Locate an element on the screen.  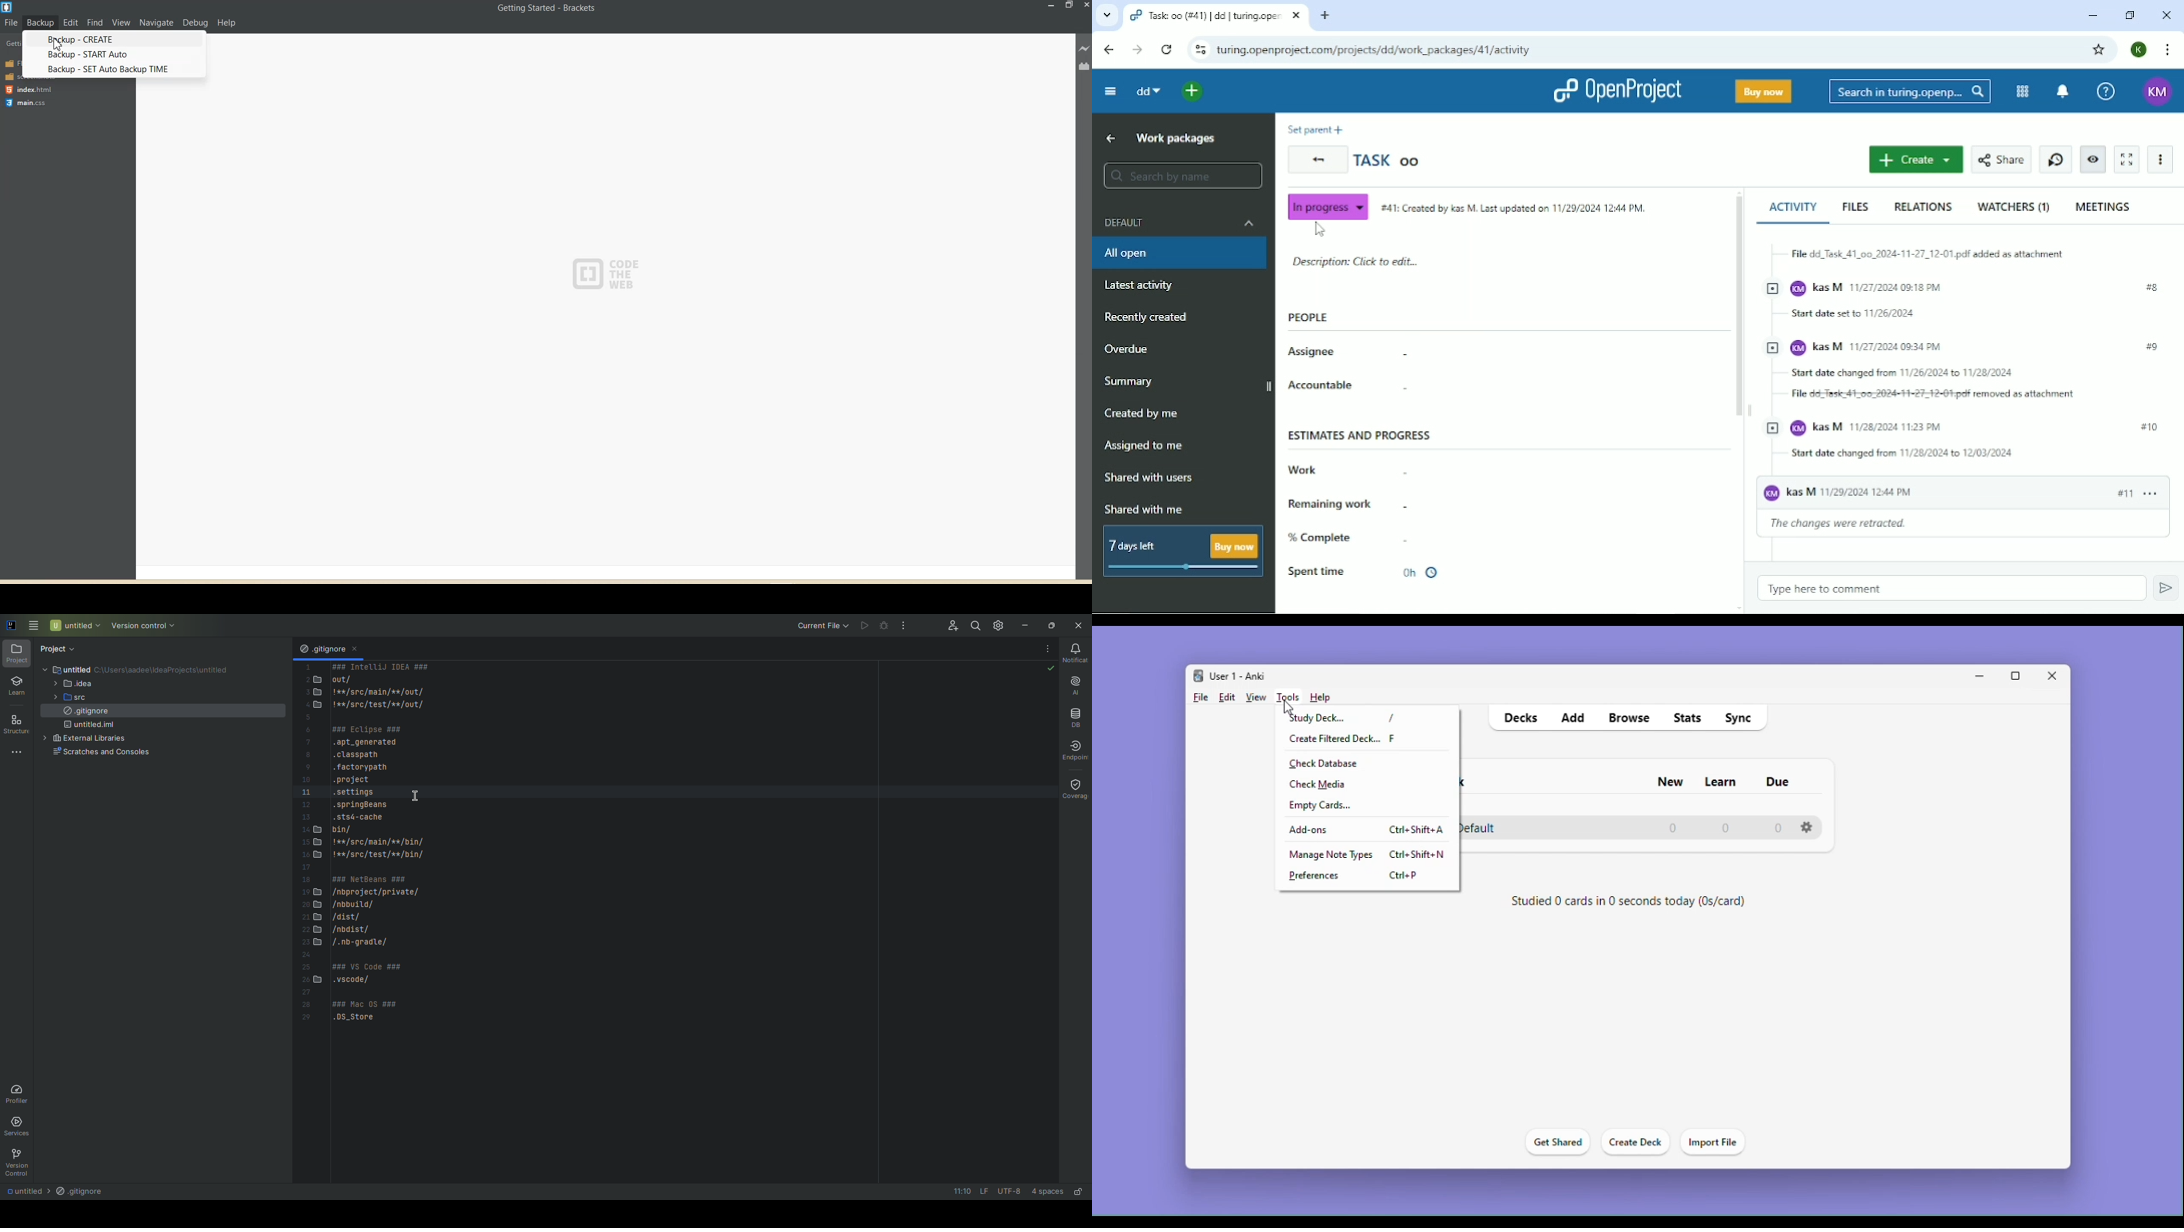
Watchers is located at coordinates (2017, 207).